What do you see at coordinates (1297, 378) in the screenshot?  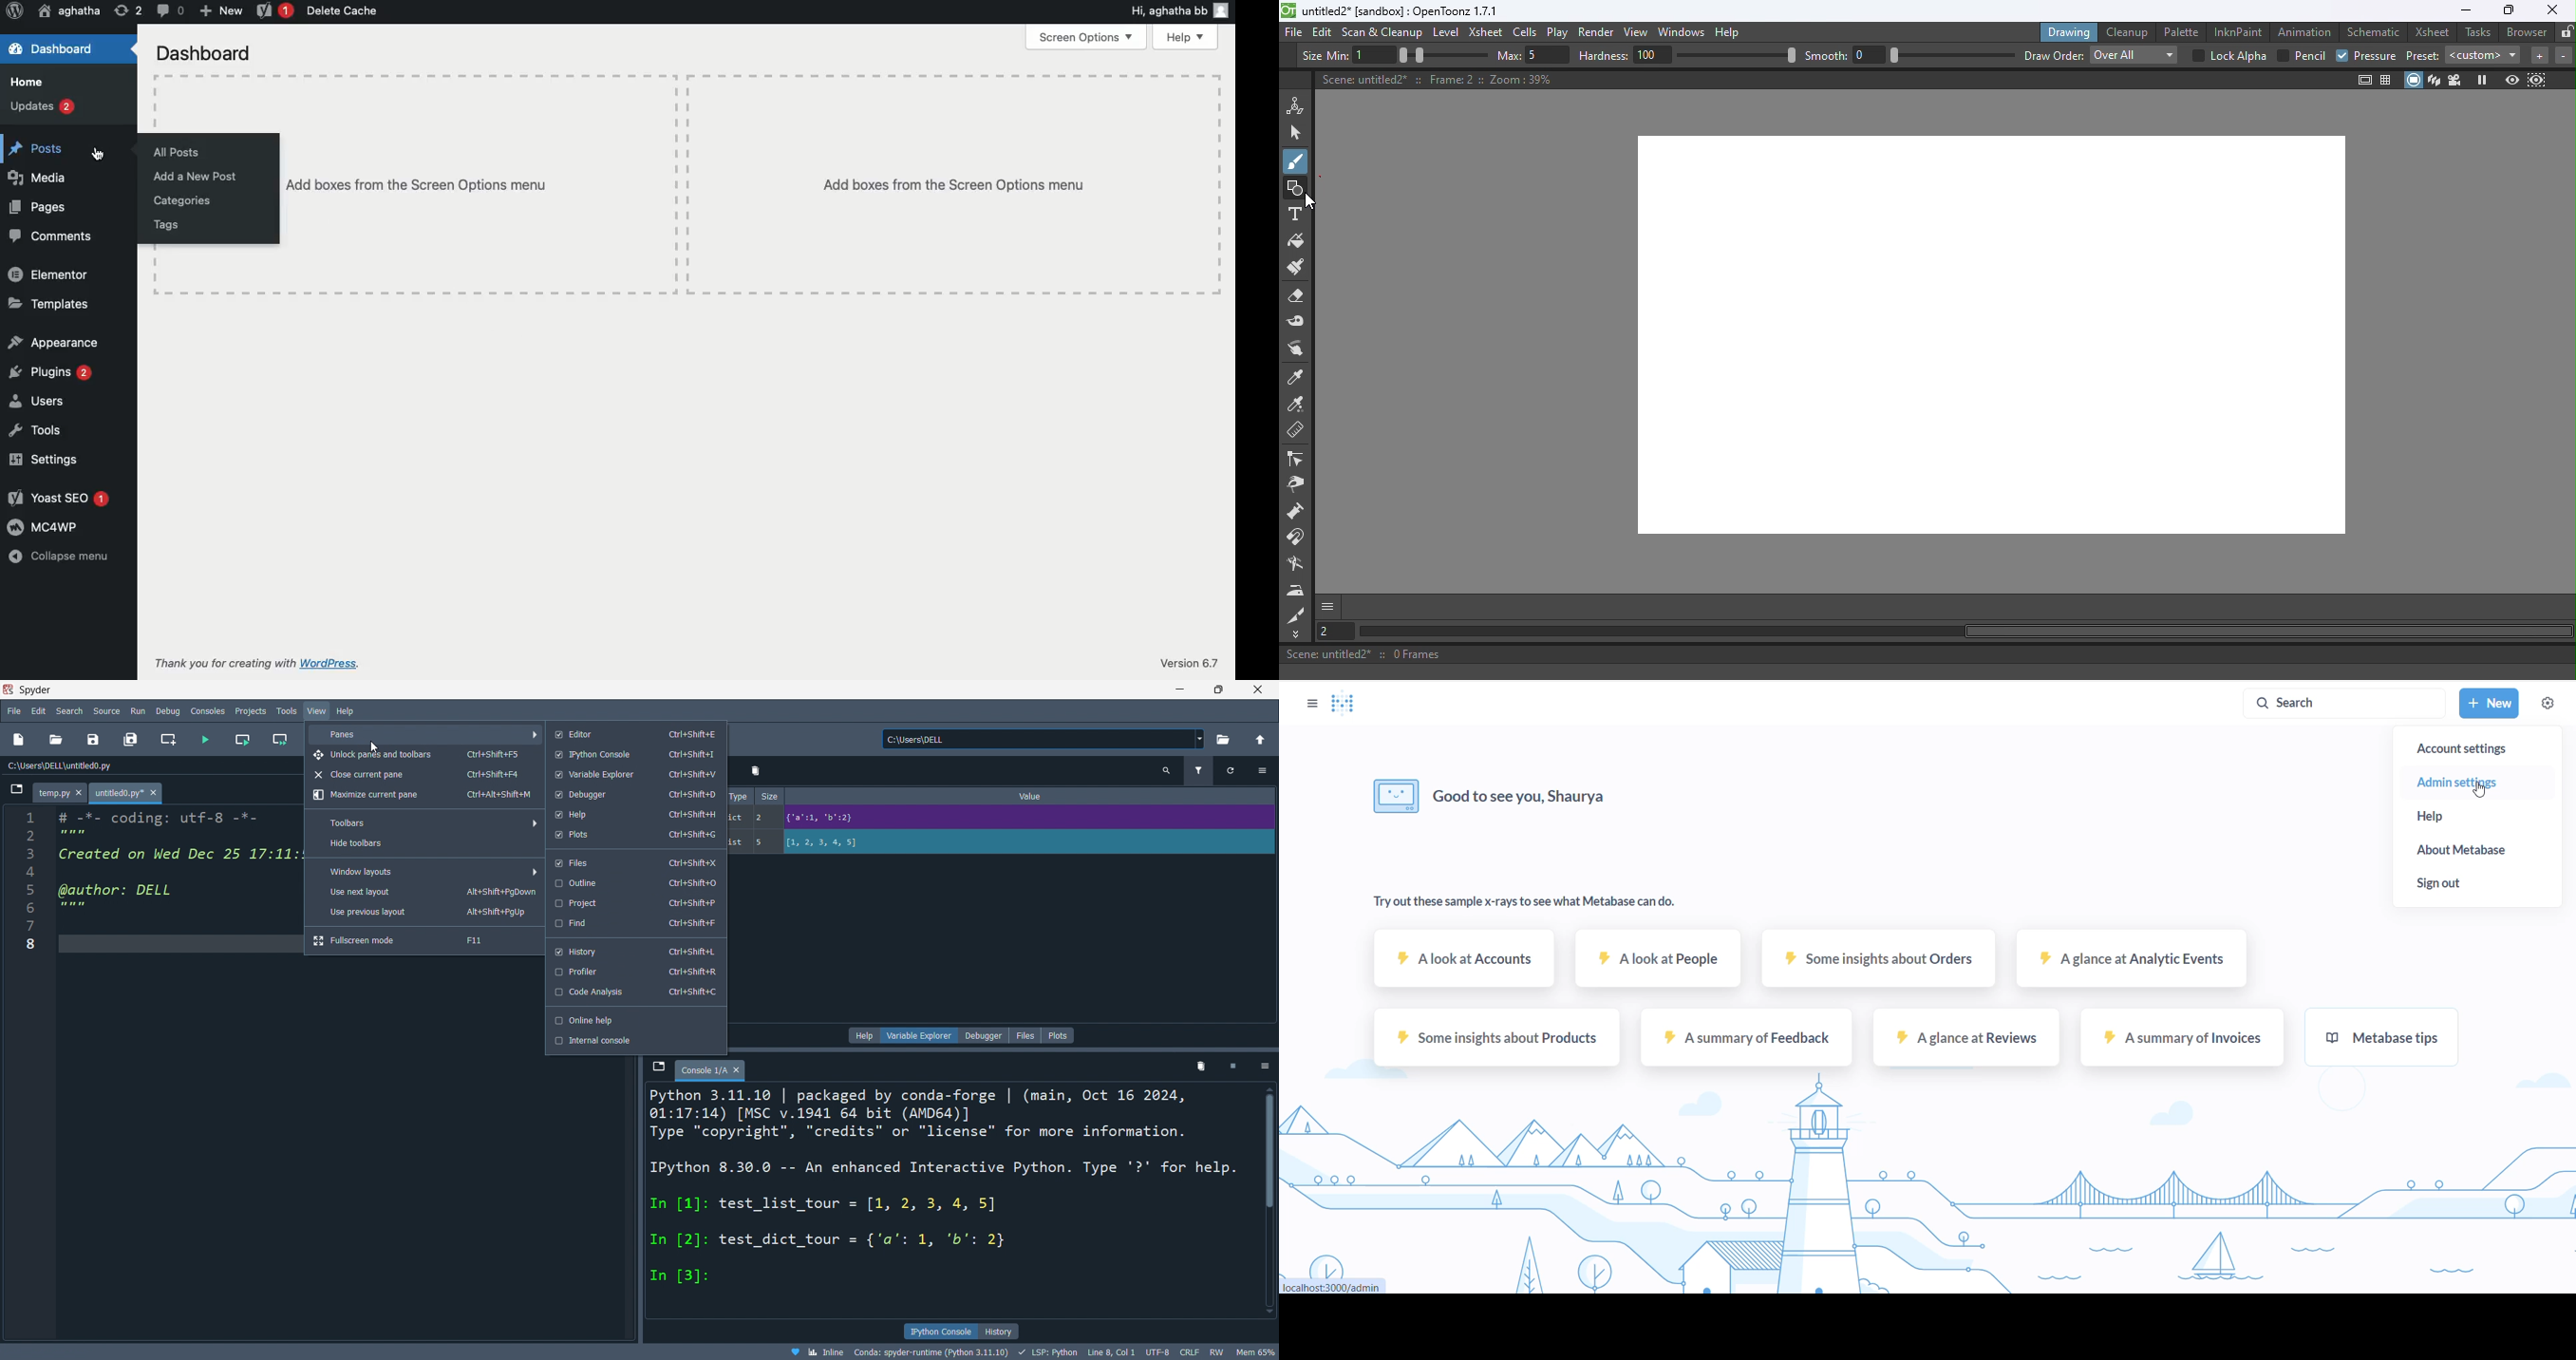 I see `Style picker tool` at bounding box center [1297, 378].